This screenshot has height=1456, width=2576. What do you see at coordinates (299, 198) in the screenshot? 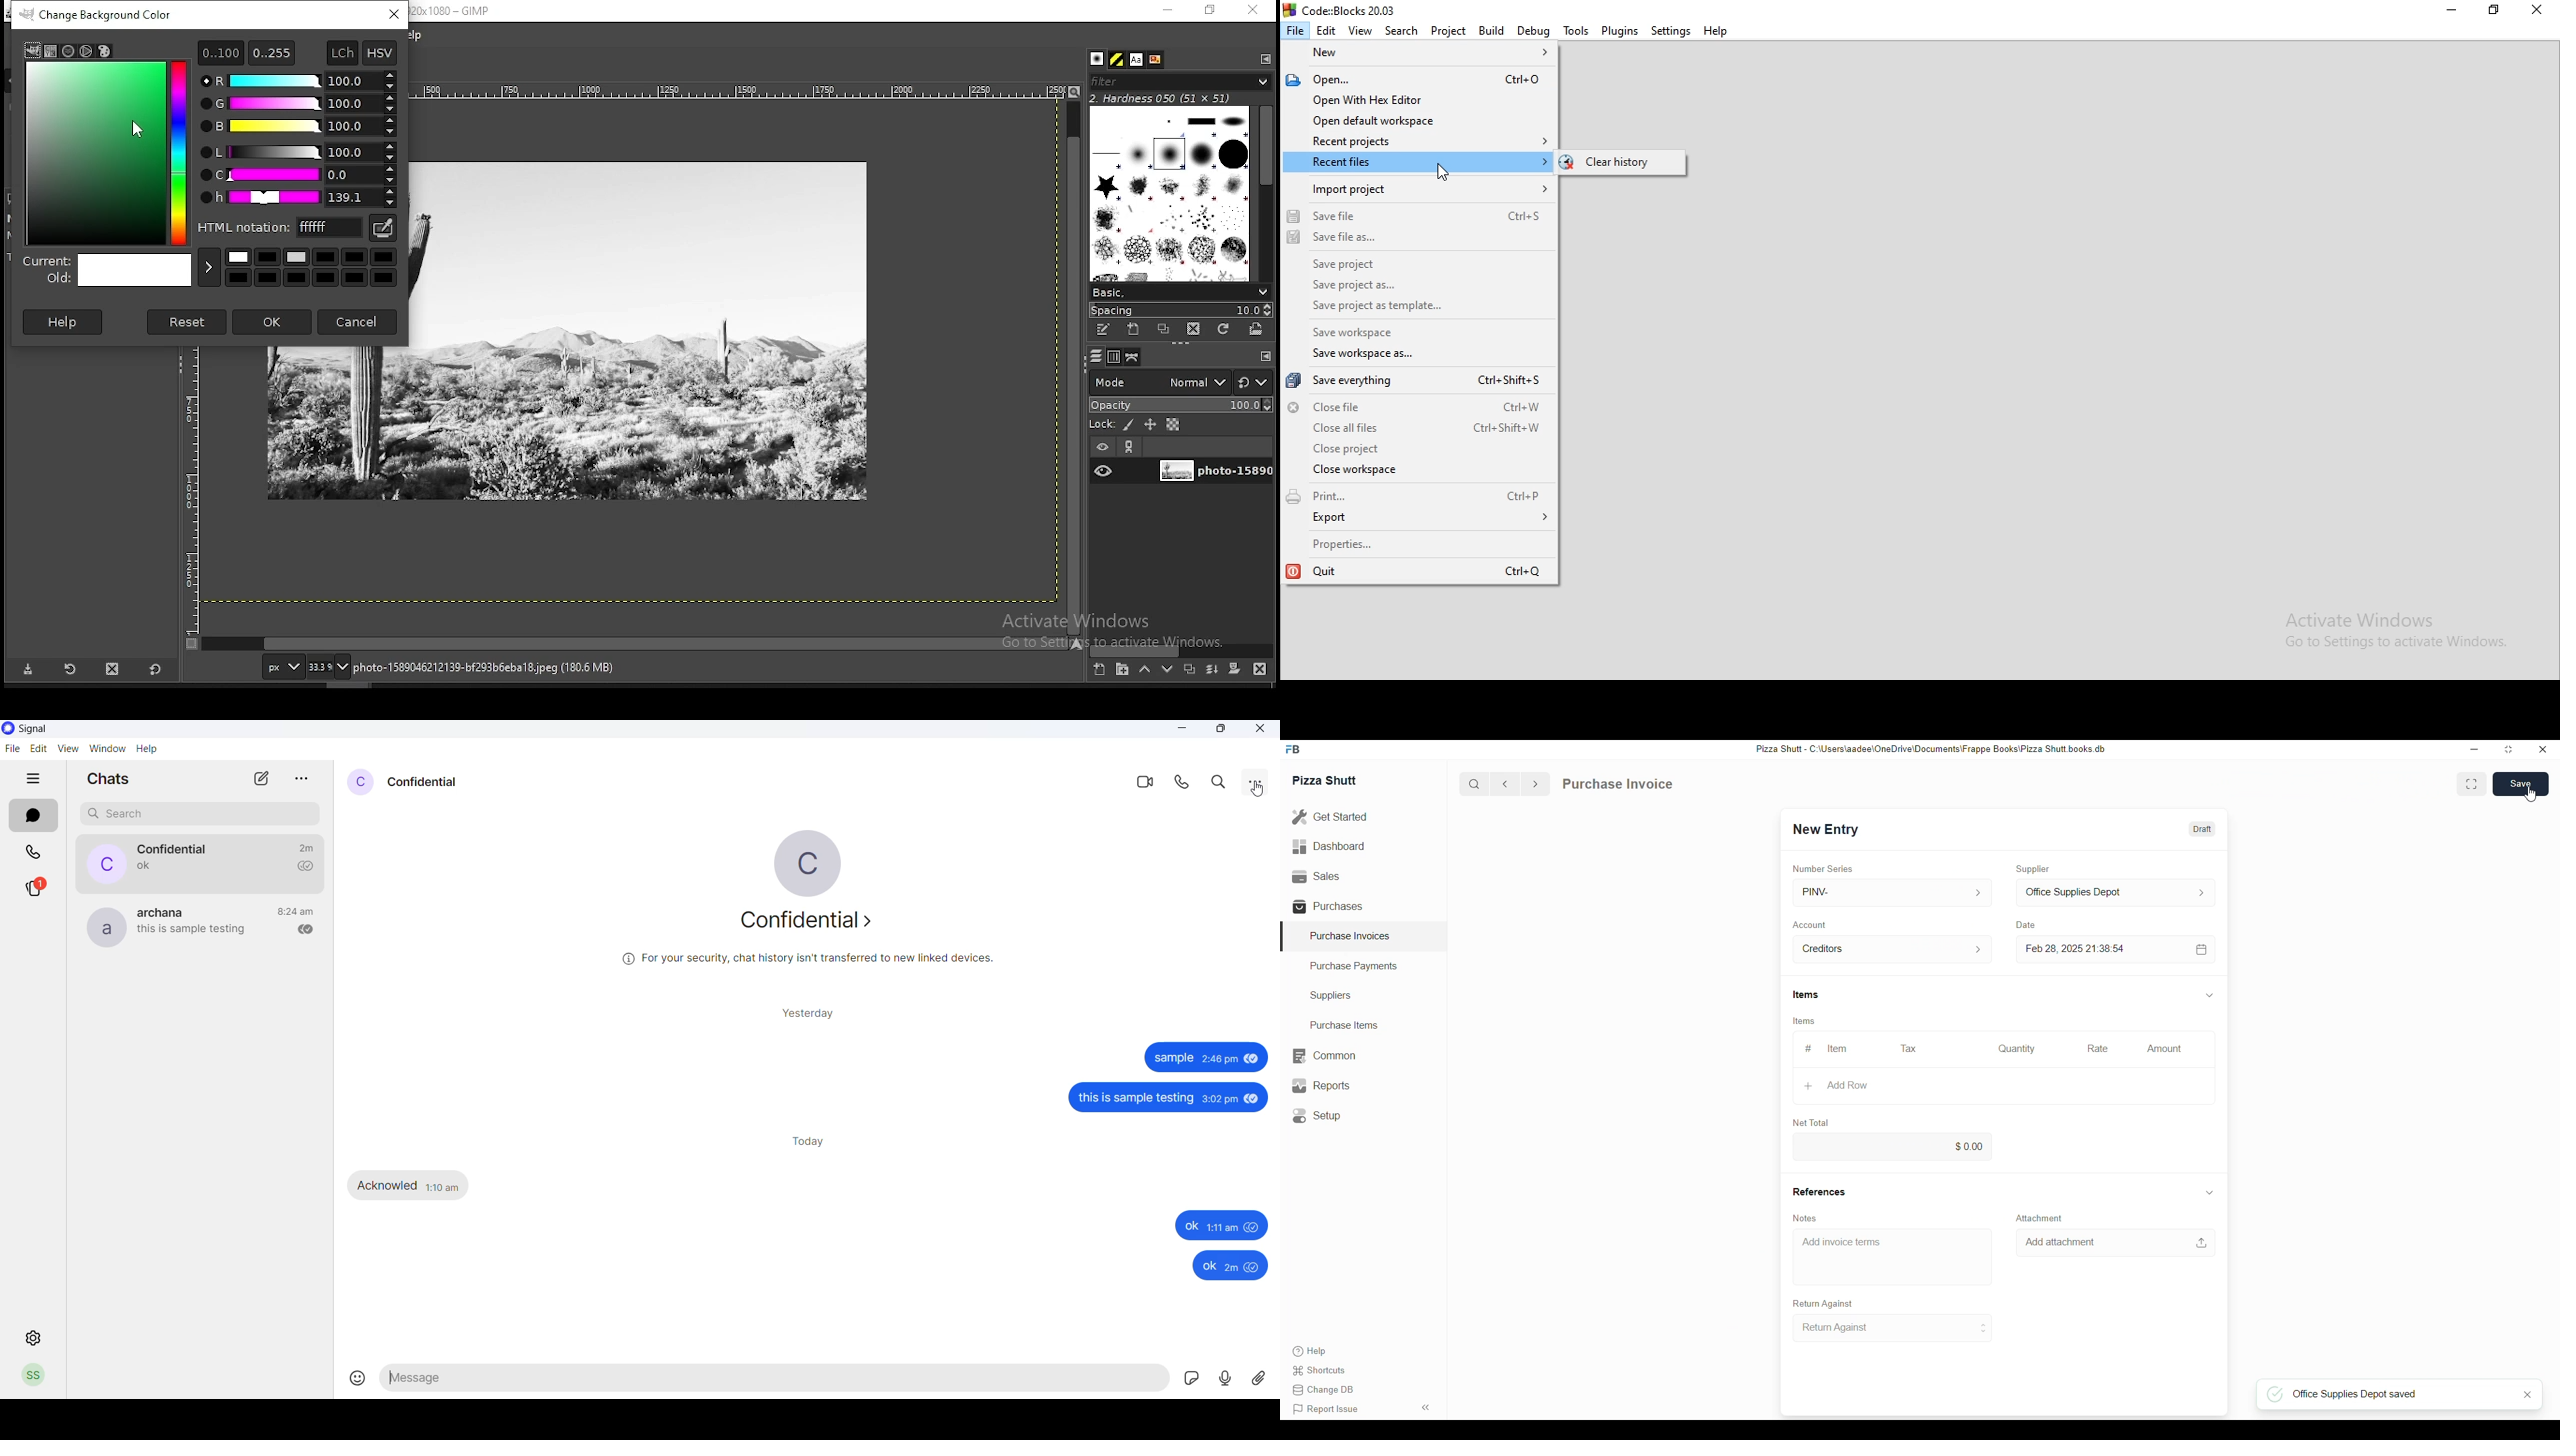
I see `lvh hue` at bounding box center [299, 198].